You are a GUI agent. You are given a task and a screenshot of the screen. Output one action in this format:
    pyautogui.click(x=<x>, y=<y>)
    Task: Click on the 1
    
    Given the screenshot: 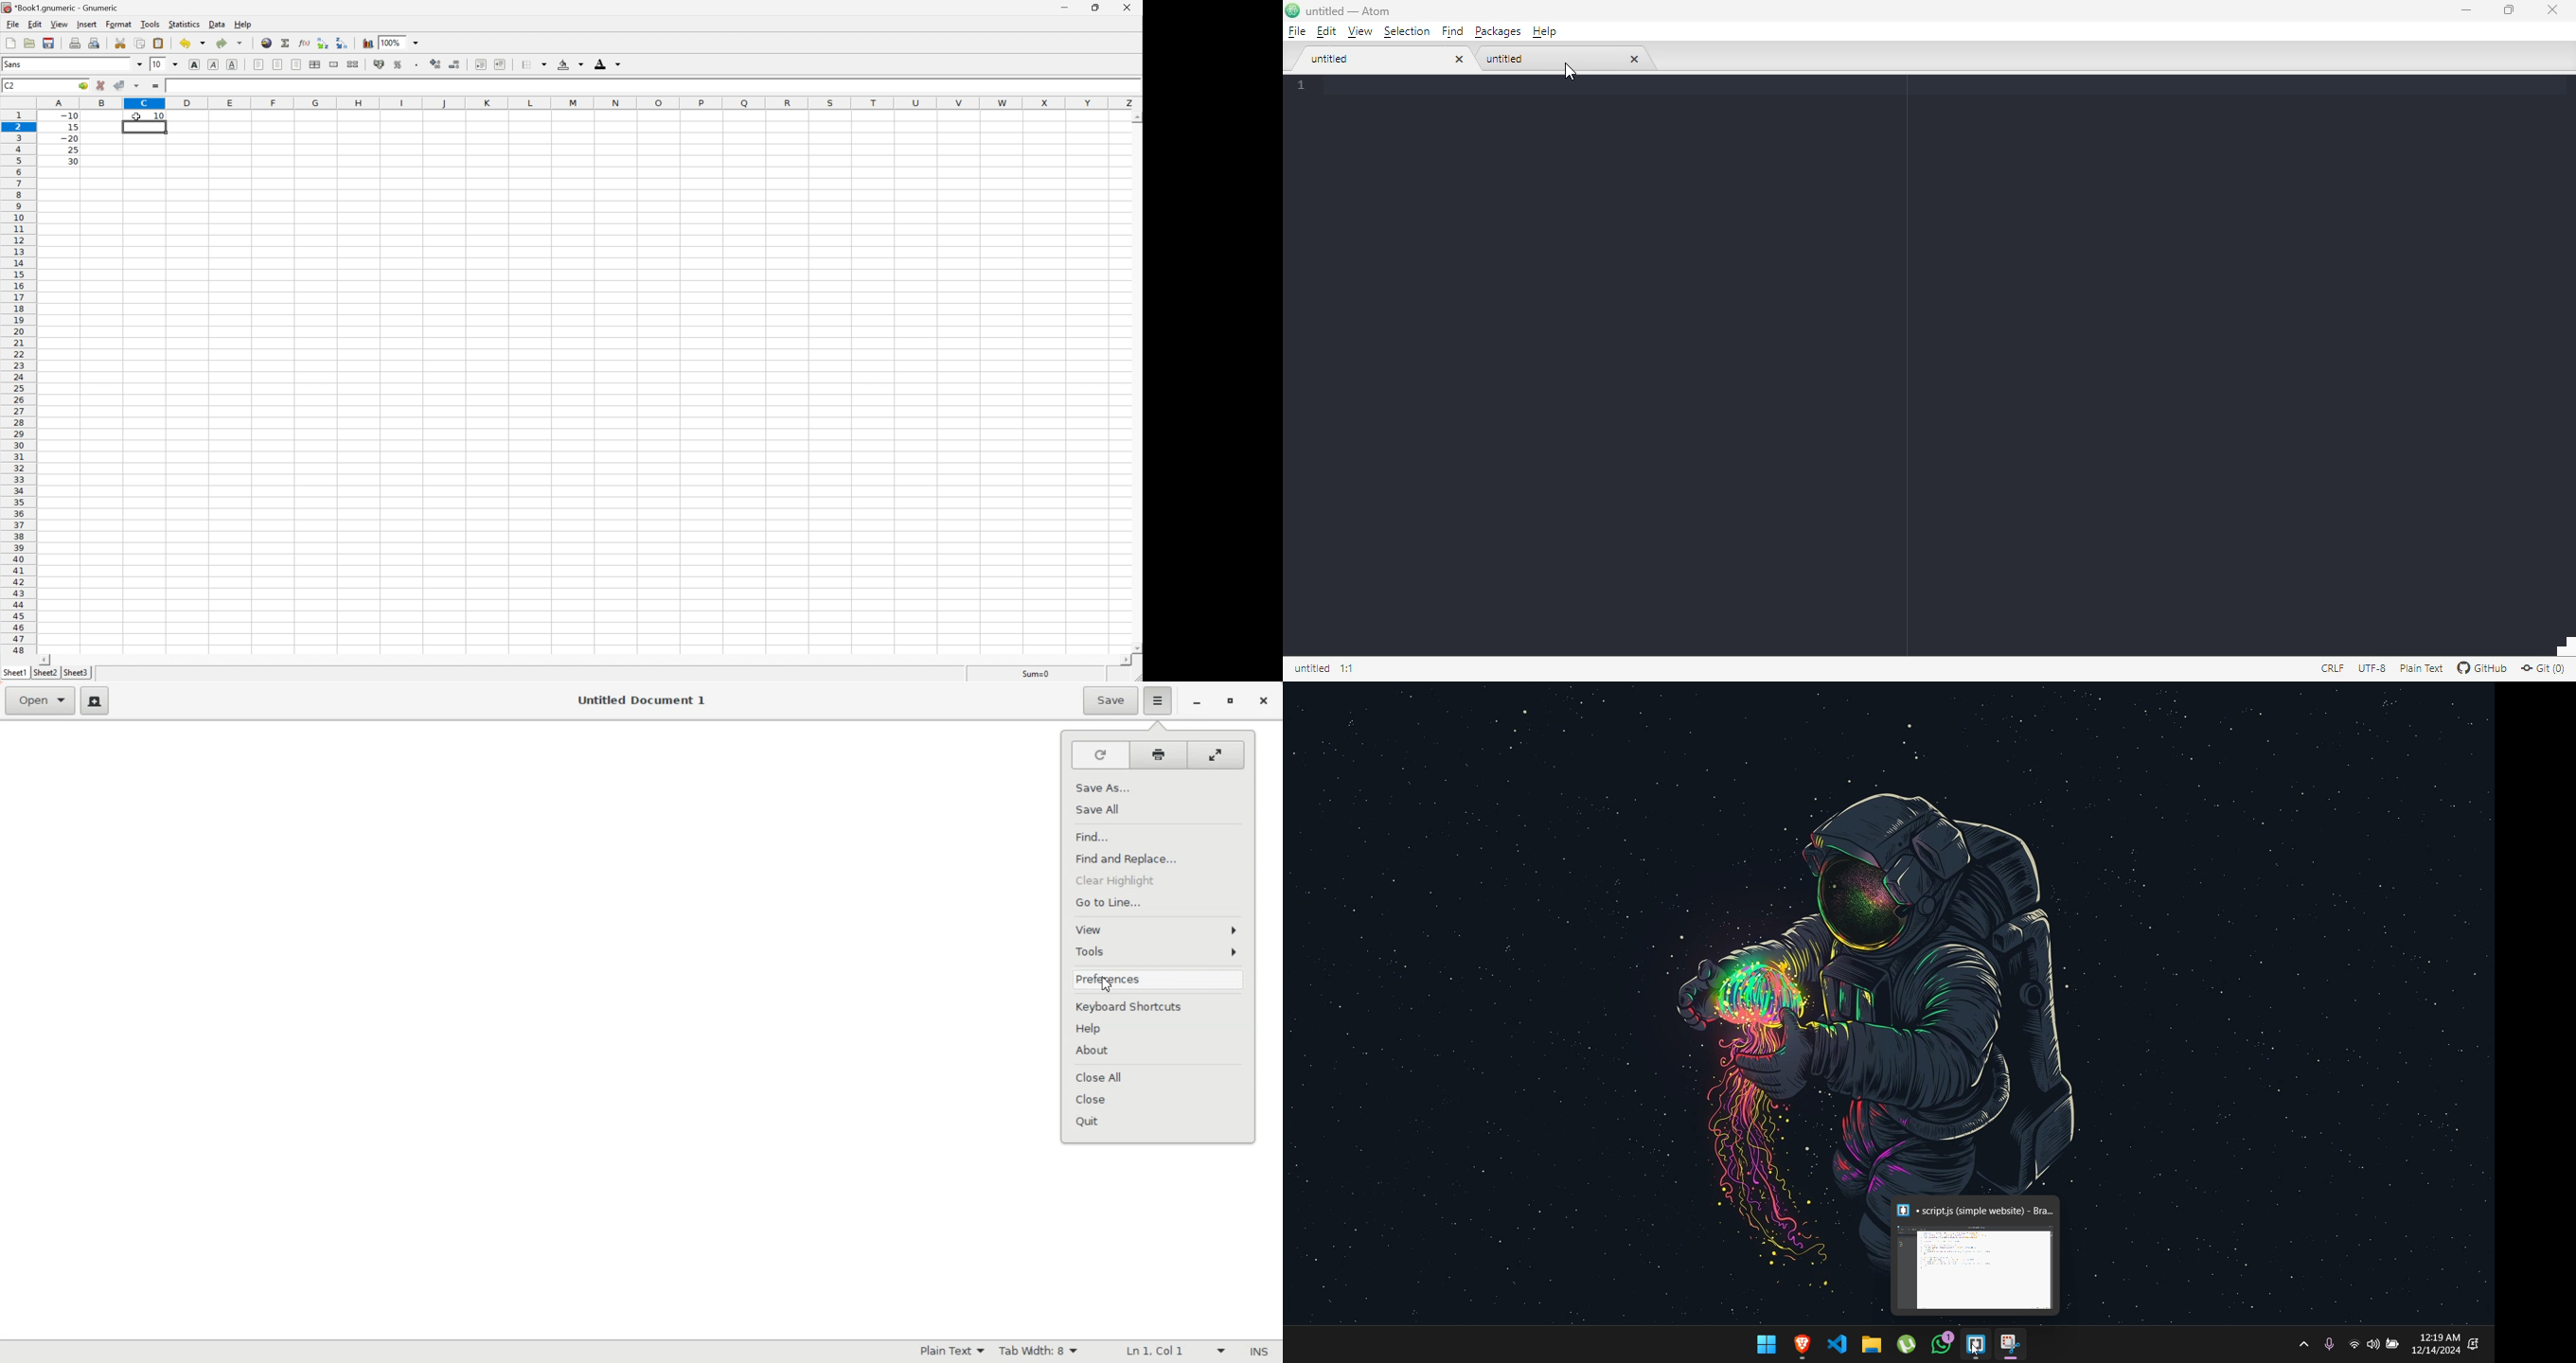 What is the action you would take?
    pyautogui.click(x=1347, y=84)
    